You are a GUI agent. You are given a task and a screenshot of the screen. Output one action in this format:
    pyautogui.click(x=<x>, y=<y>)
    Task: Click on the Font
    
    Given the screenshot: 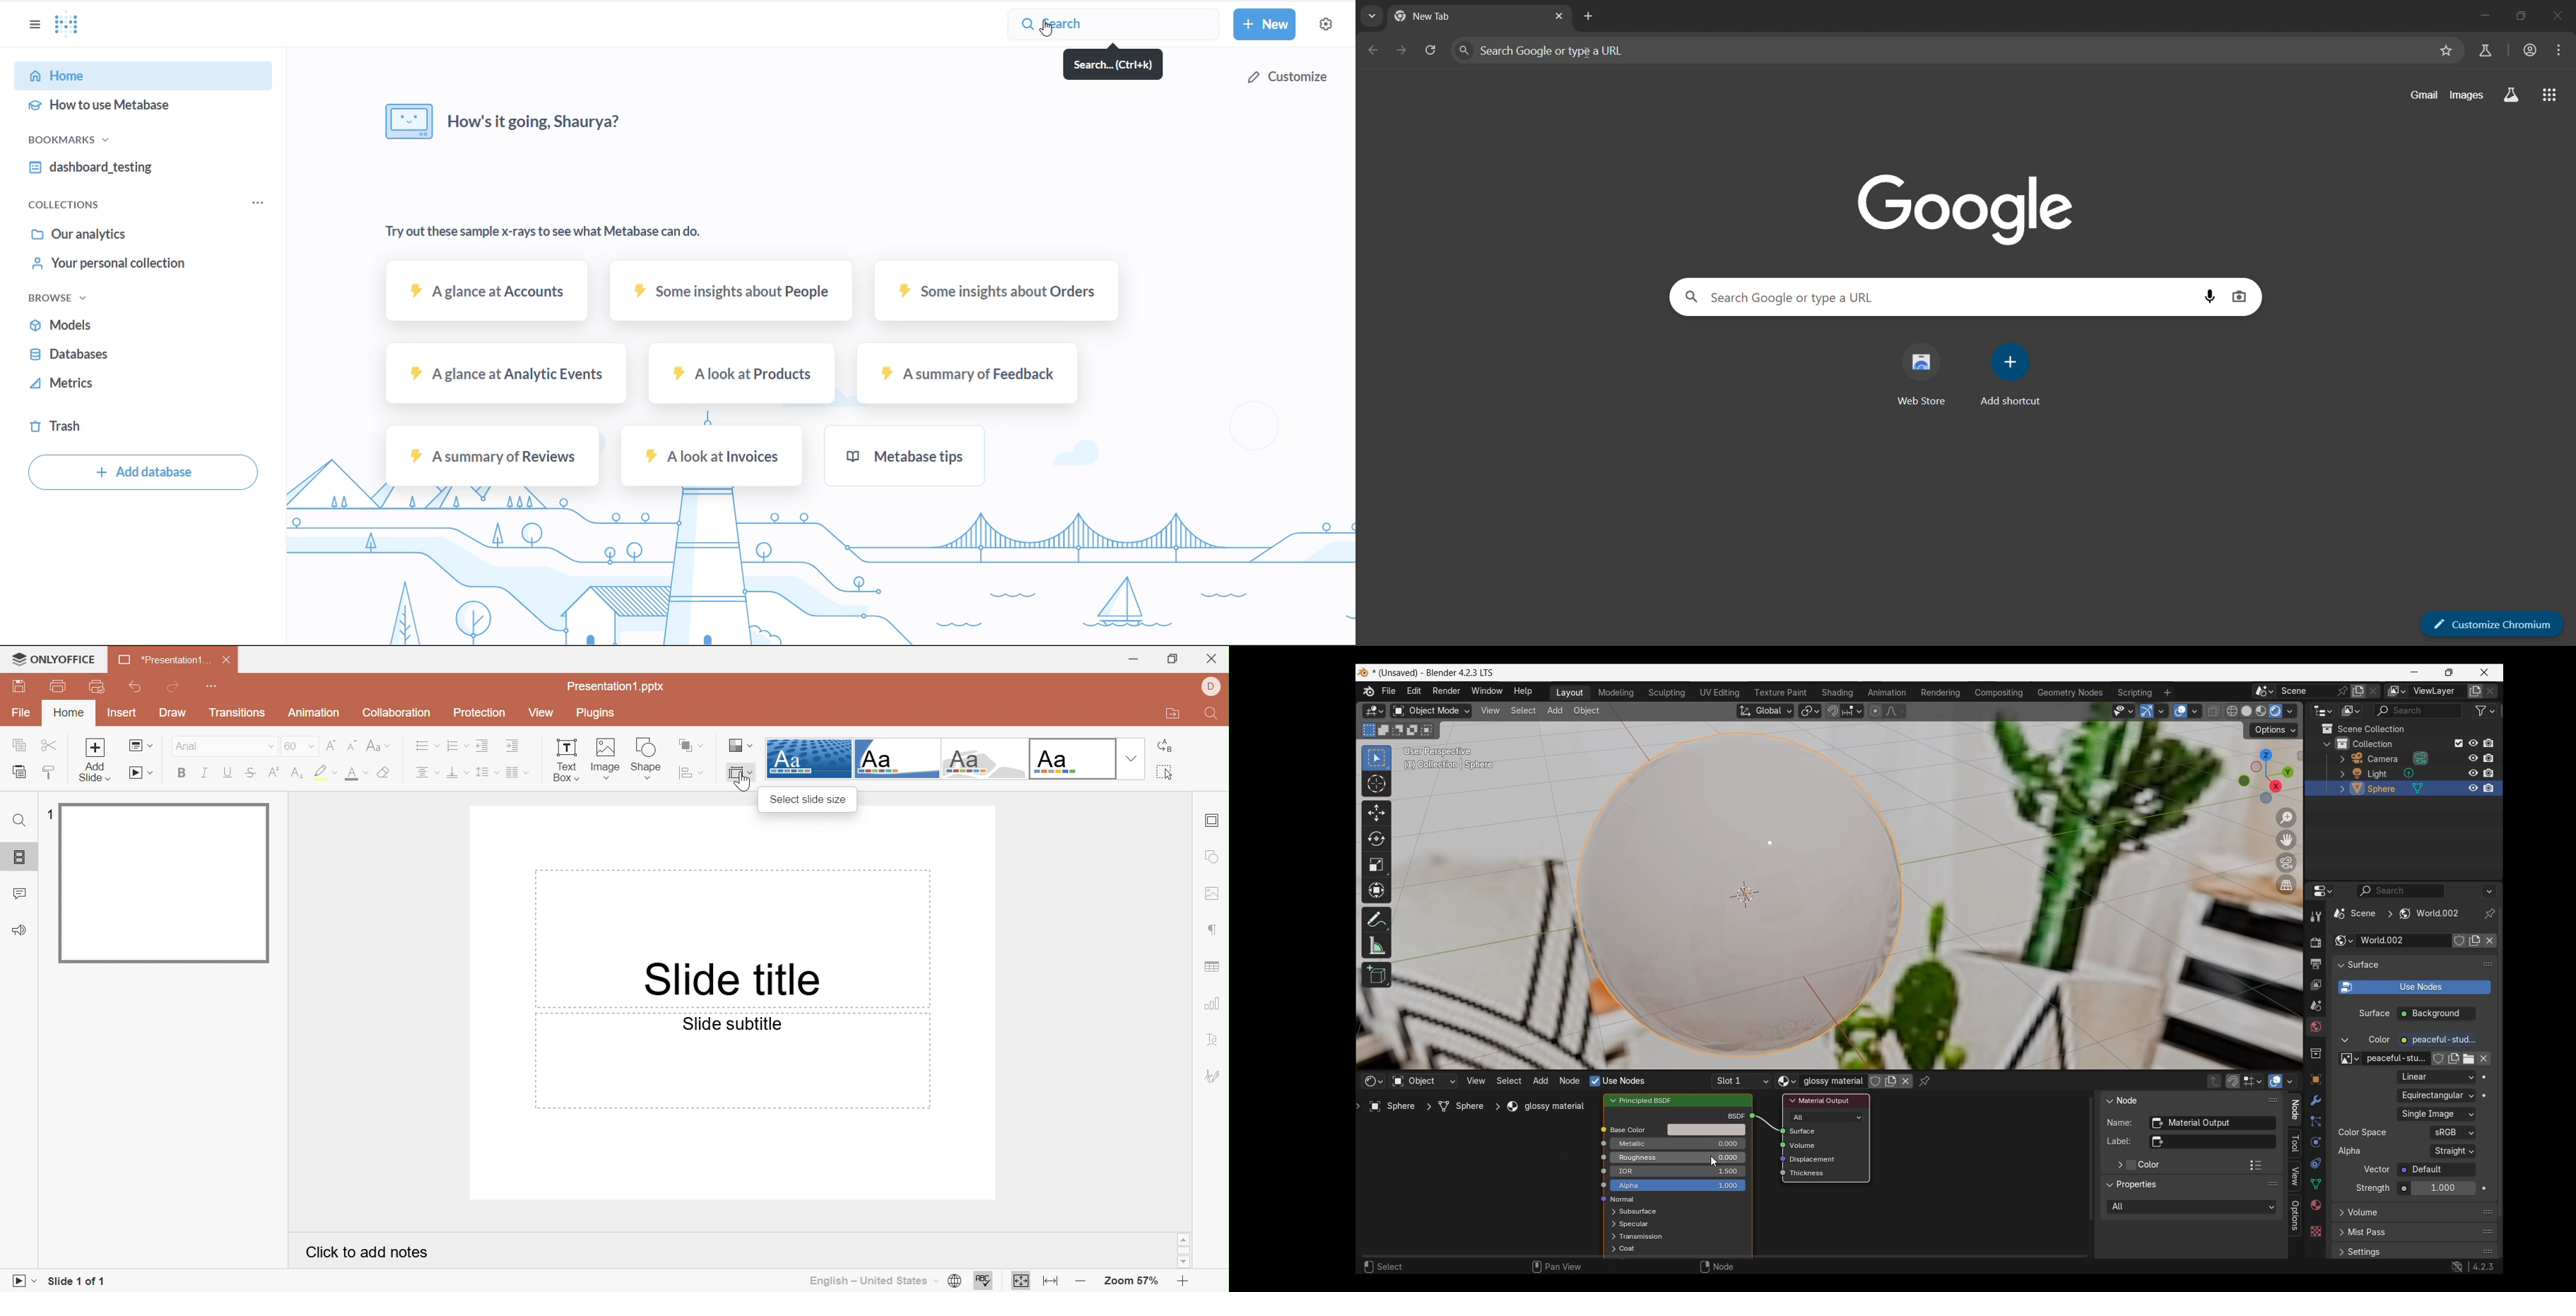 What is the action you would take?
    pyautogui.click(x=221, y=744)
    